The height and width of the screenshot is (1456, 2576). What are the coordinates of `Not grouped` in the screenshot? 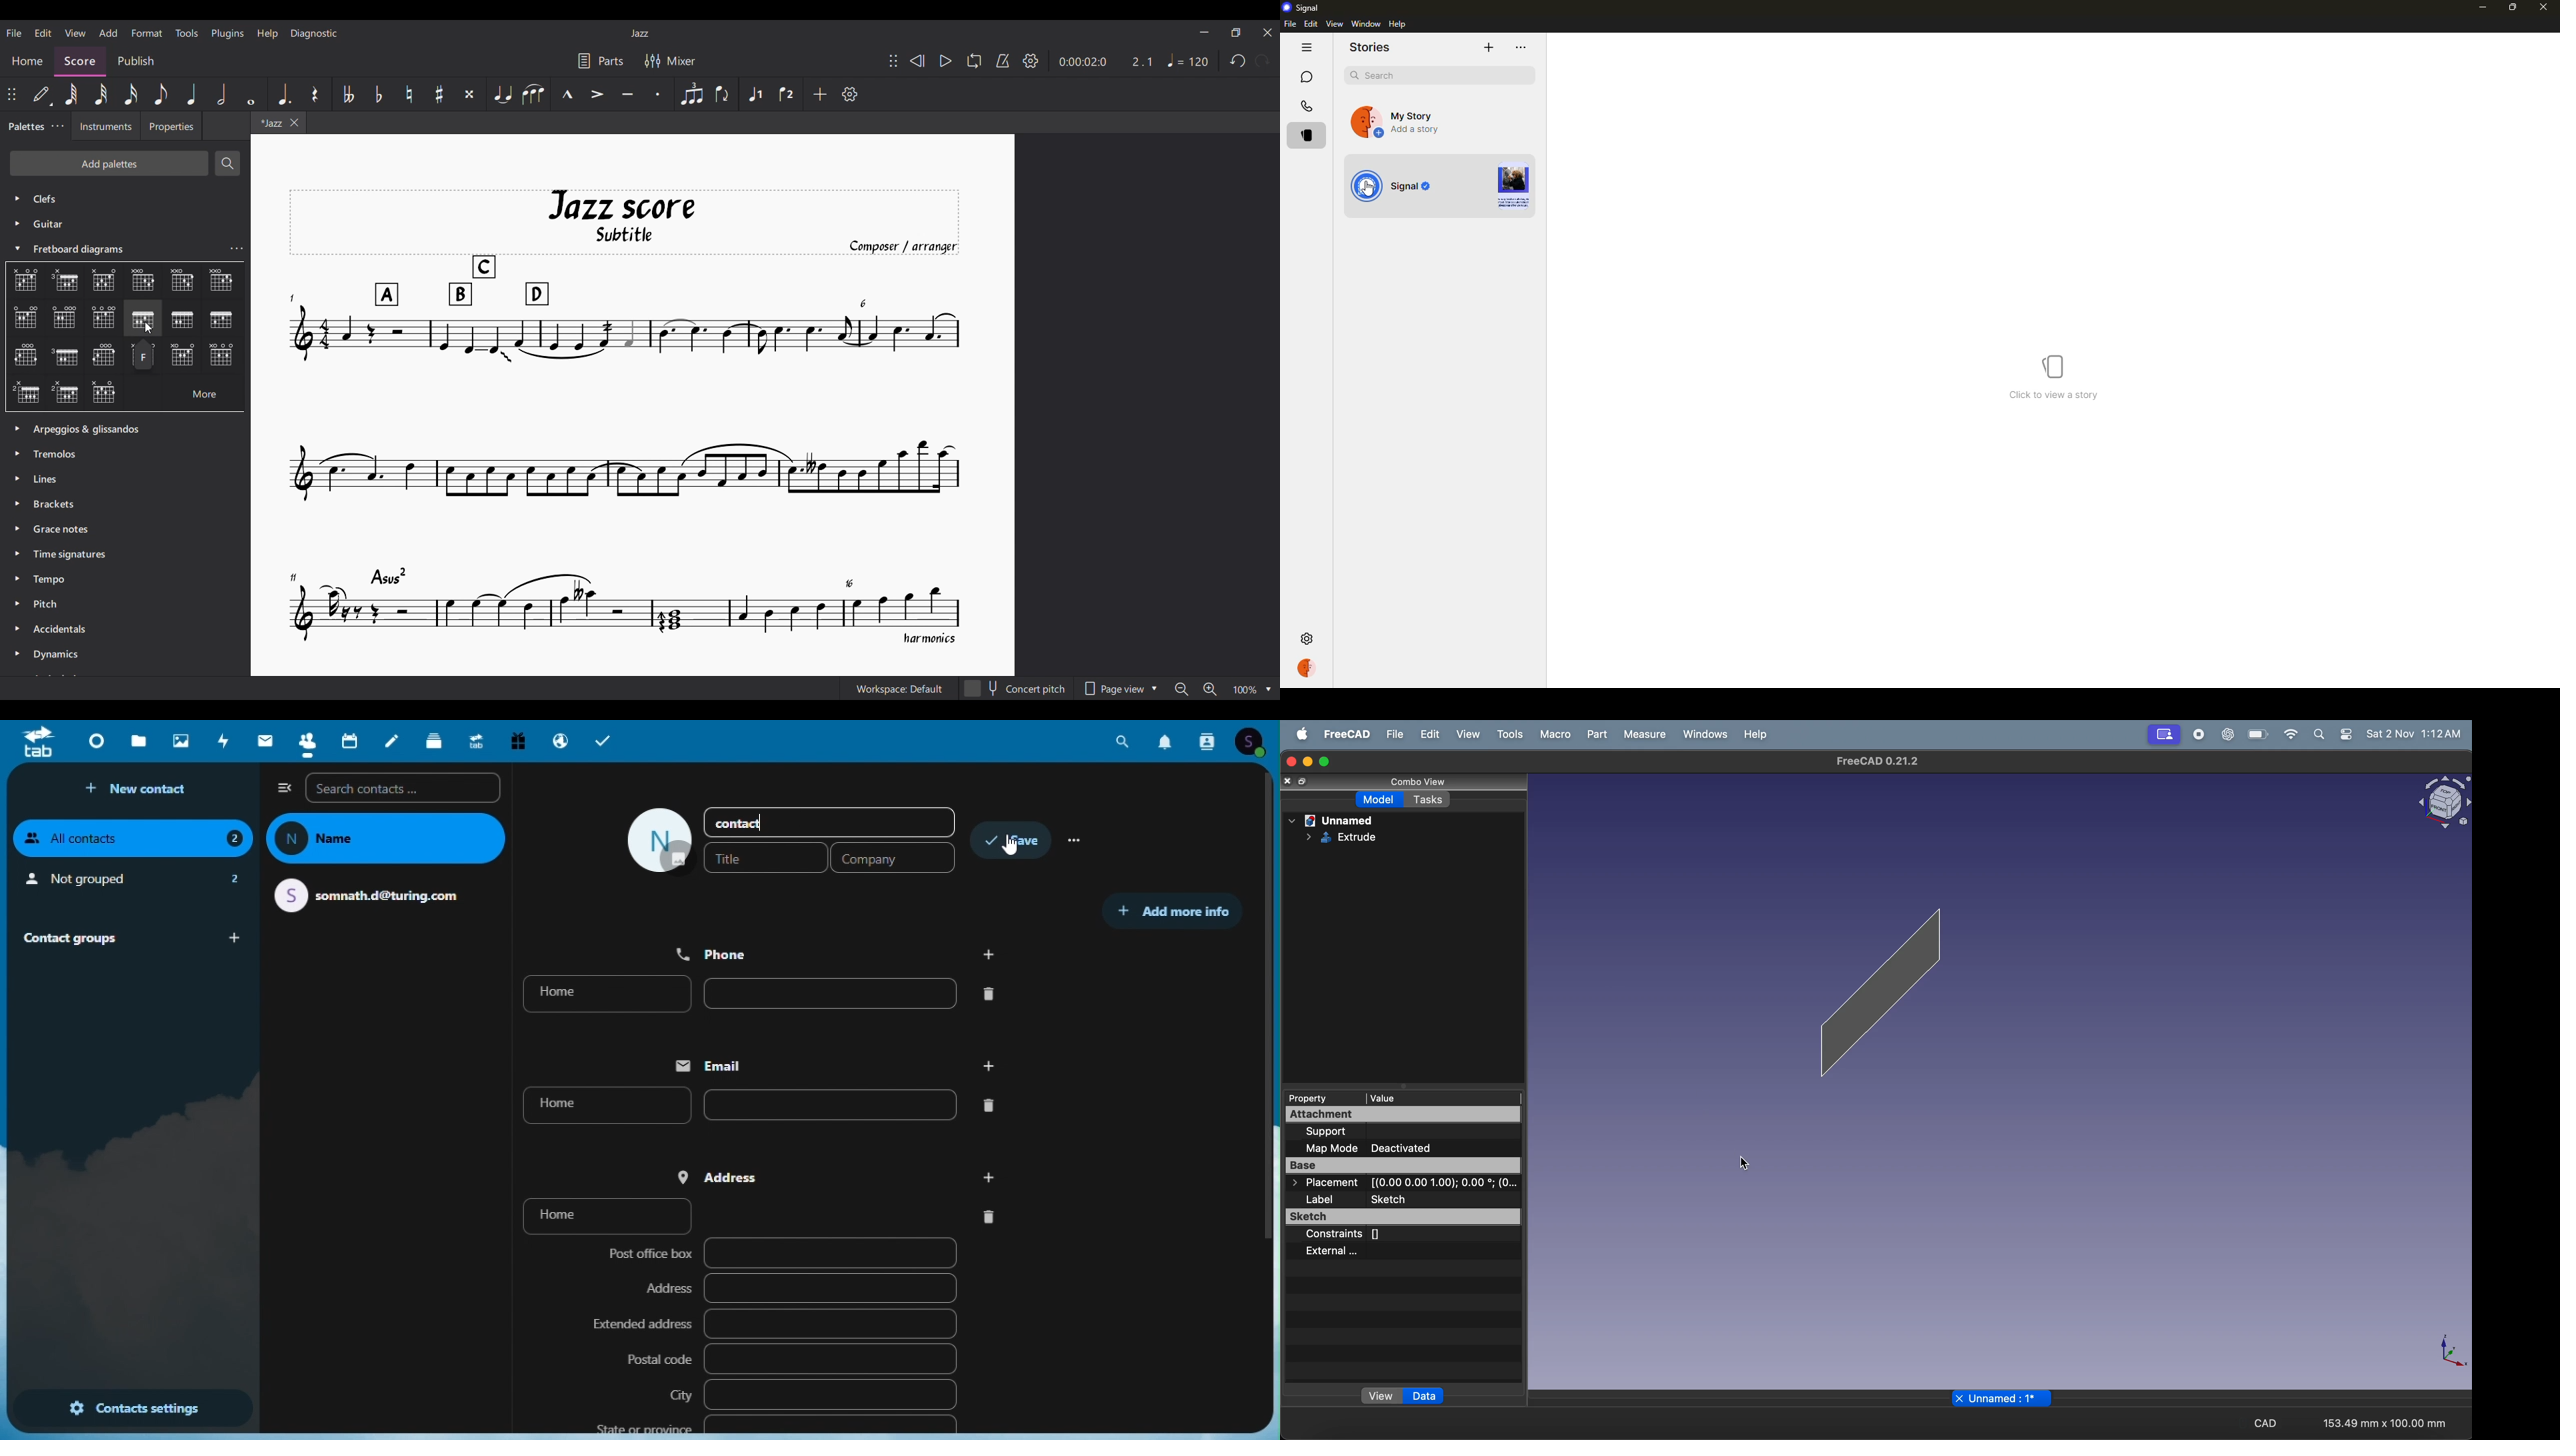 It's located at (131, 881).